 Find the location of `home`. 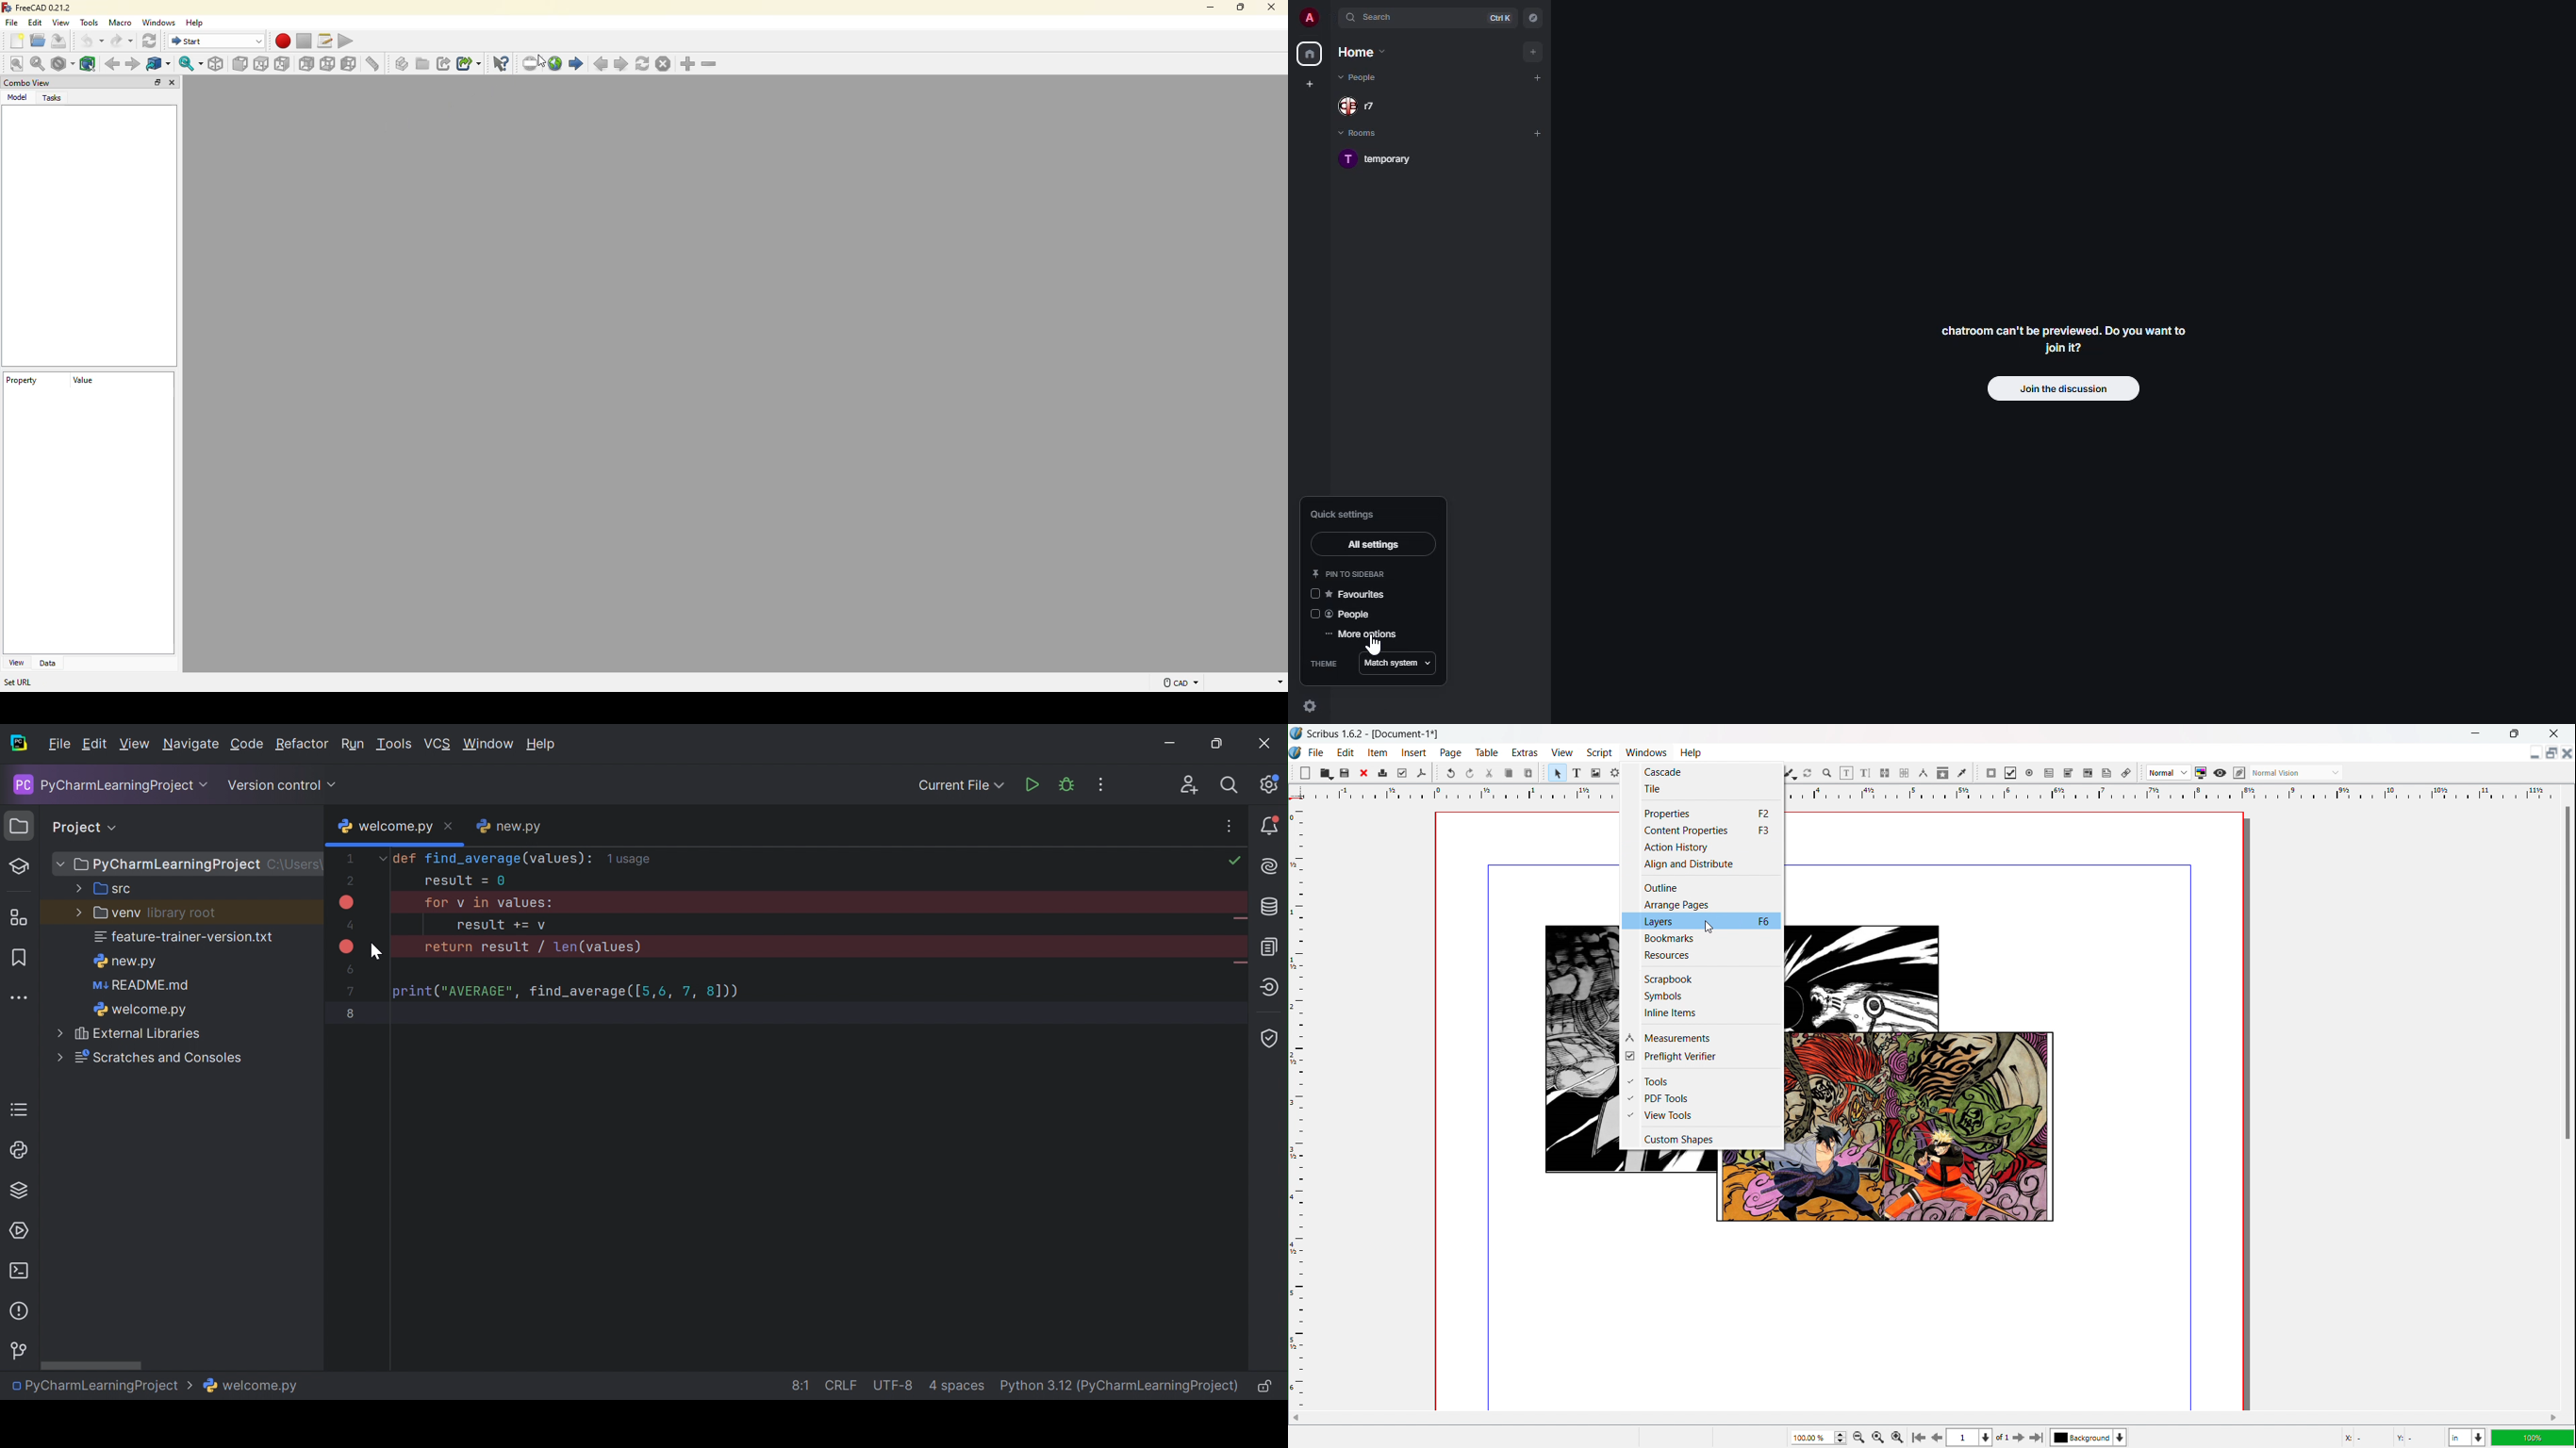

home is located at coordinates (1311, 54).